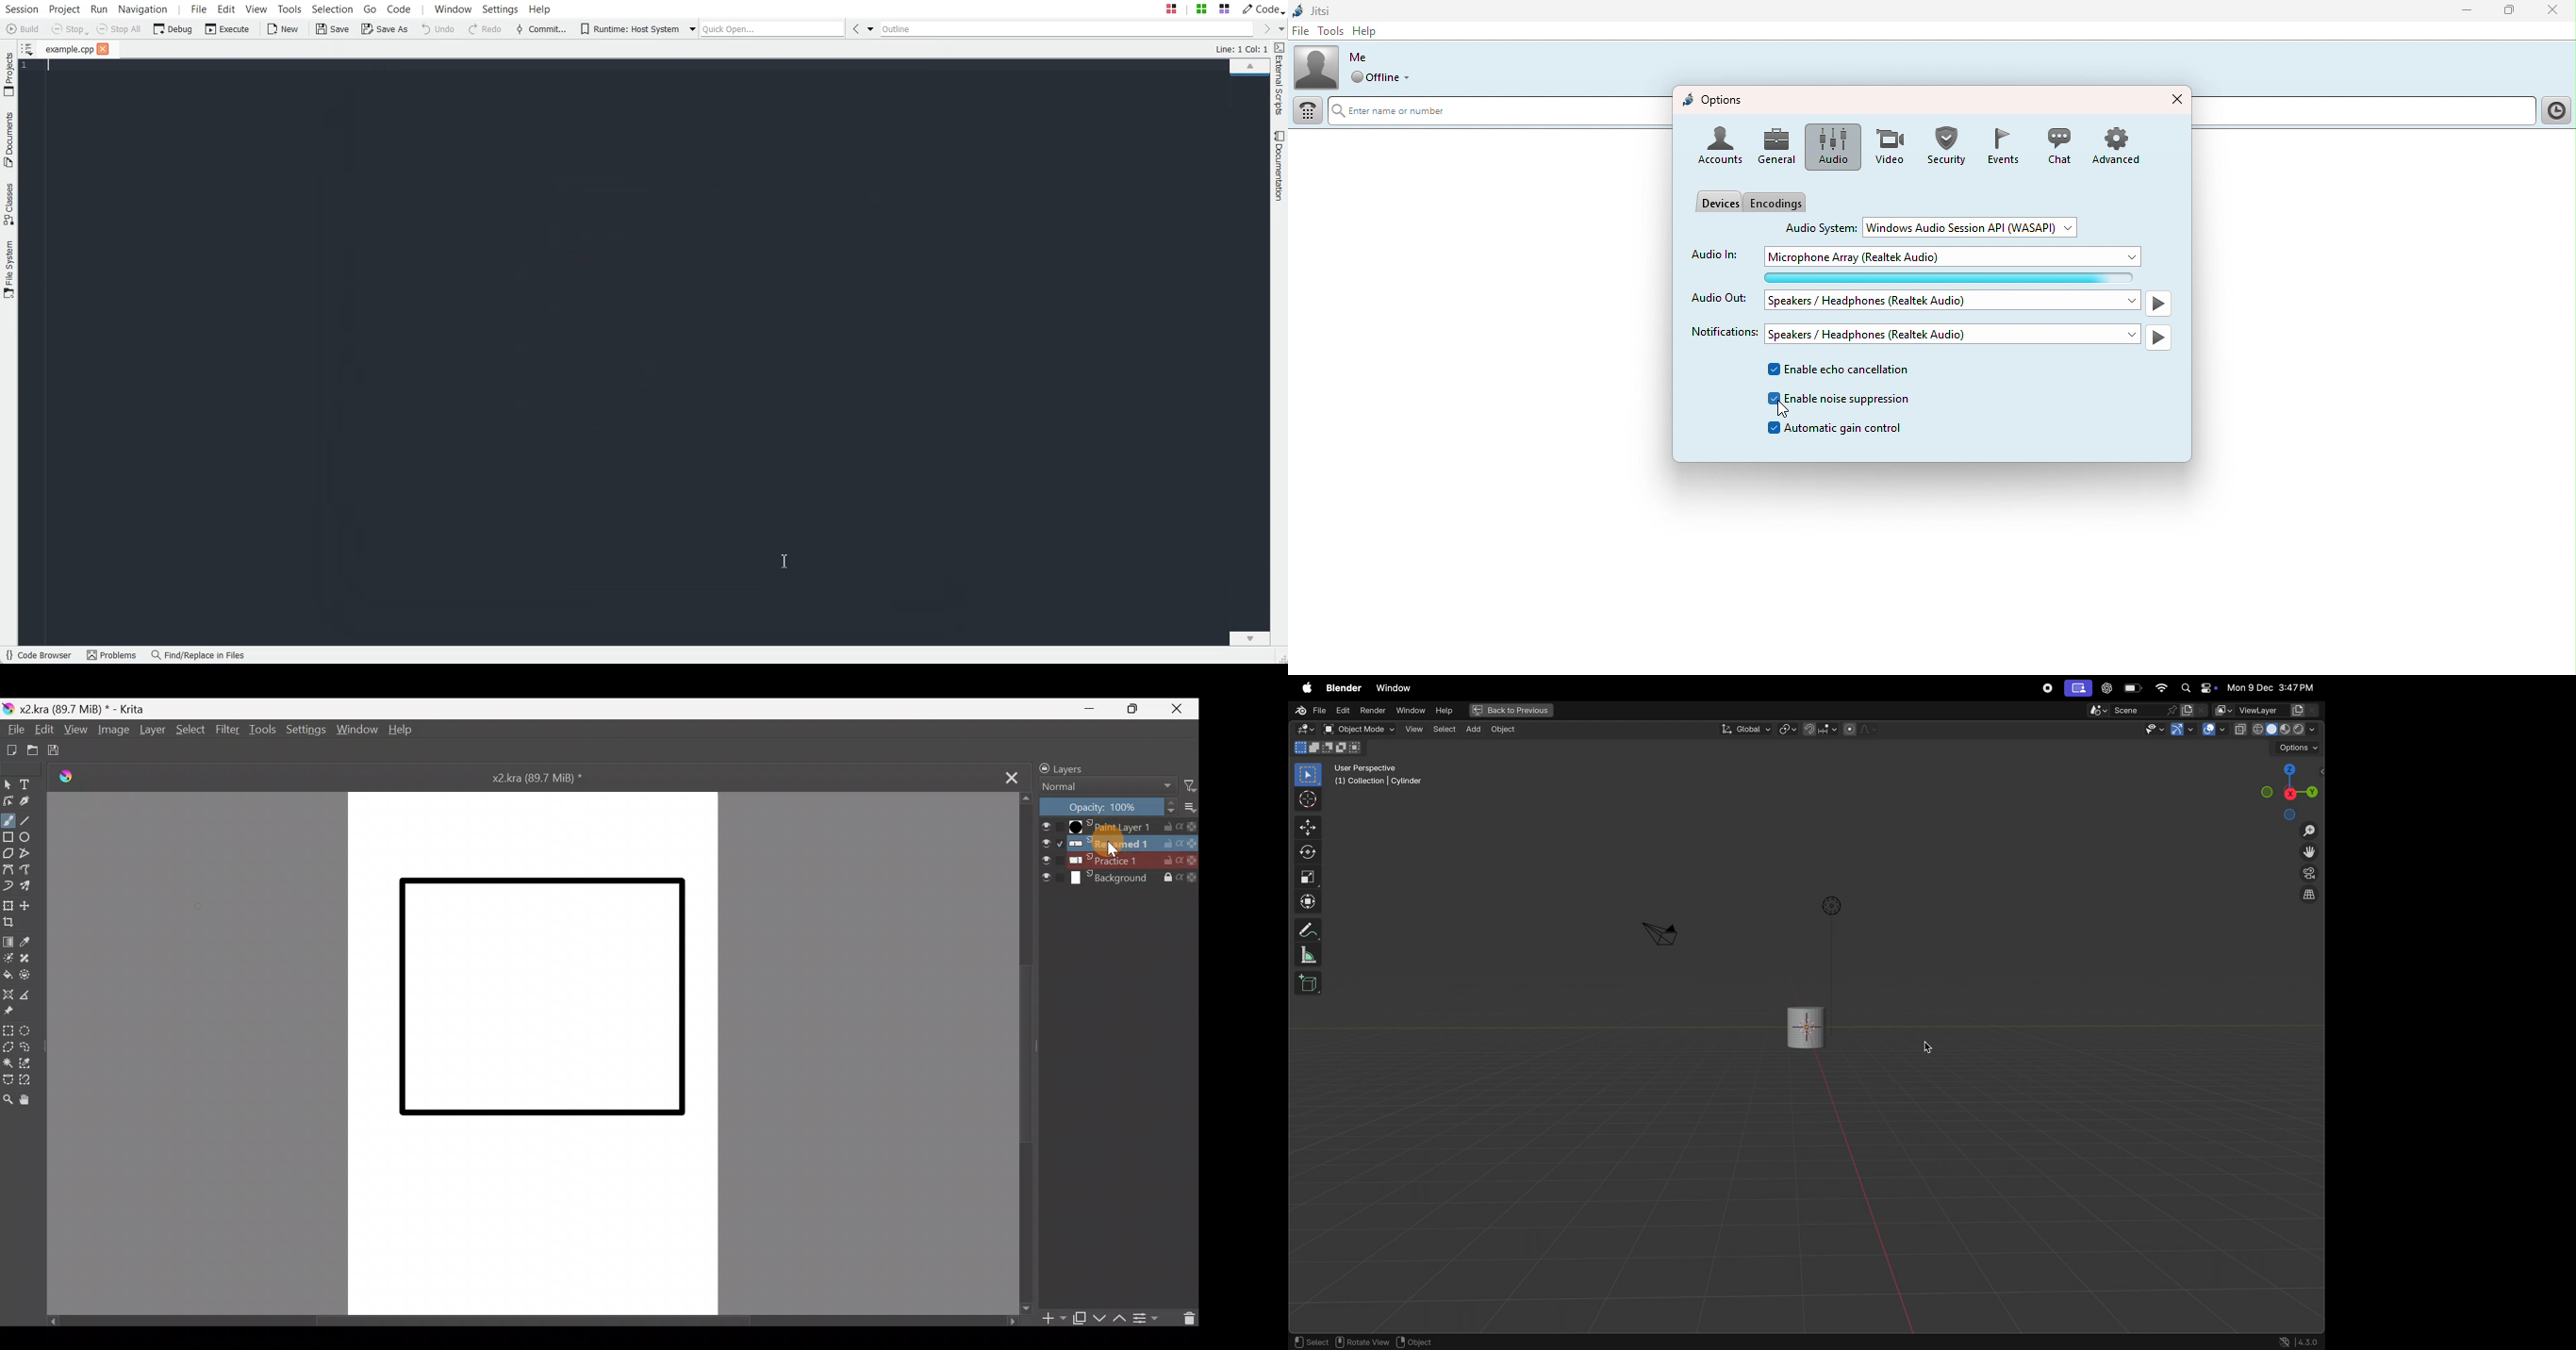 The image size is (2576, 1372). What do you see at coordinates (1372, 30) in the screenshot?
I see `Help` at bounding box center [1372, 30].